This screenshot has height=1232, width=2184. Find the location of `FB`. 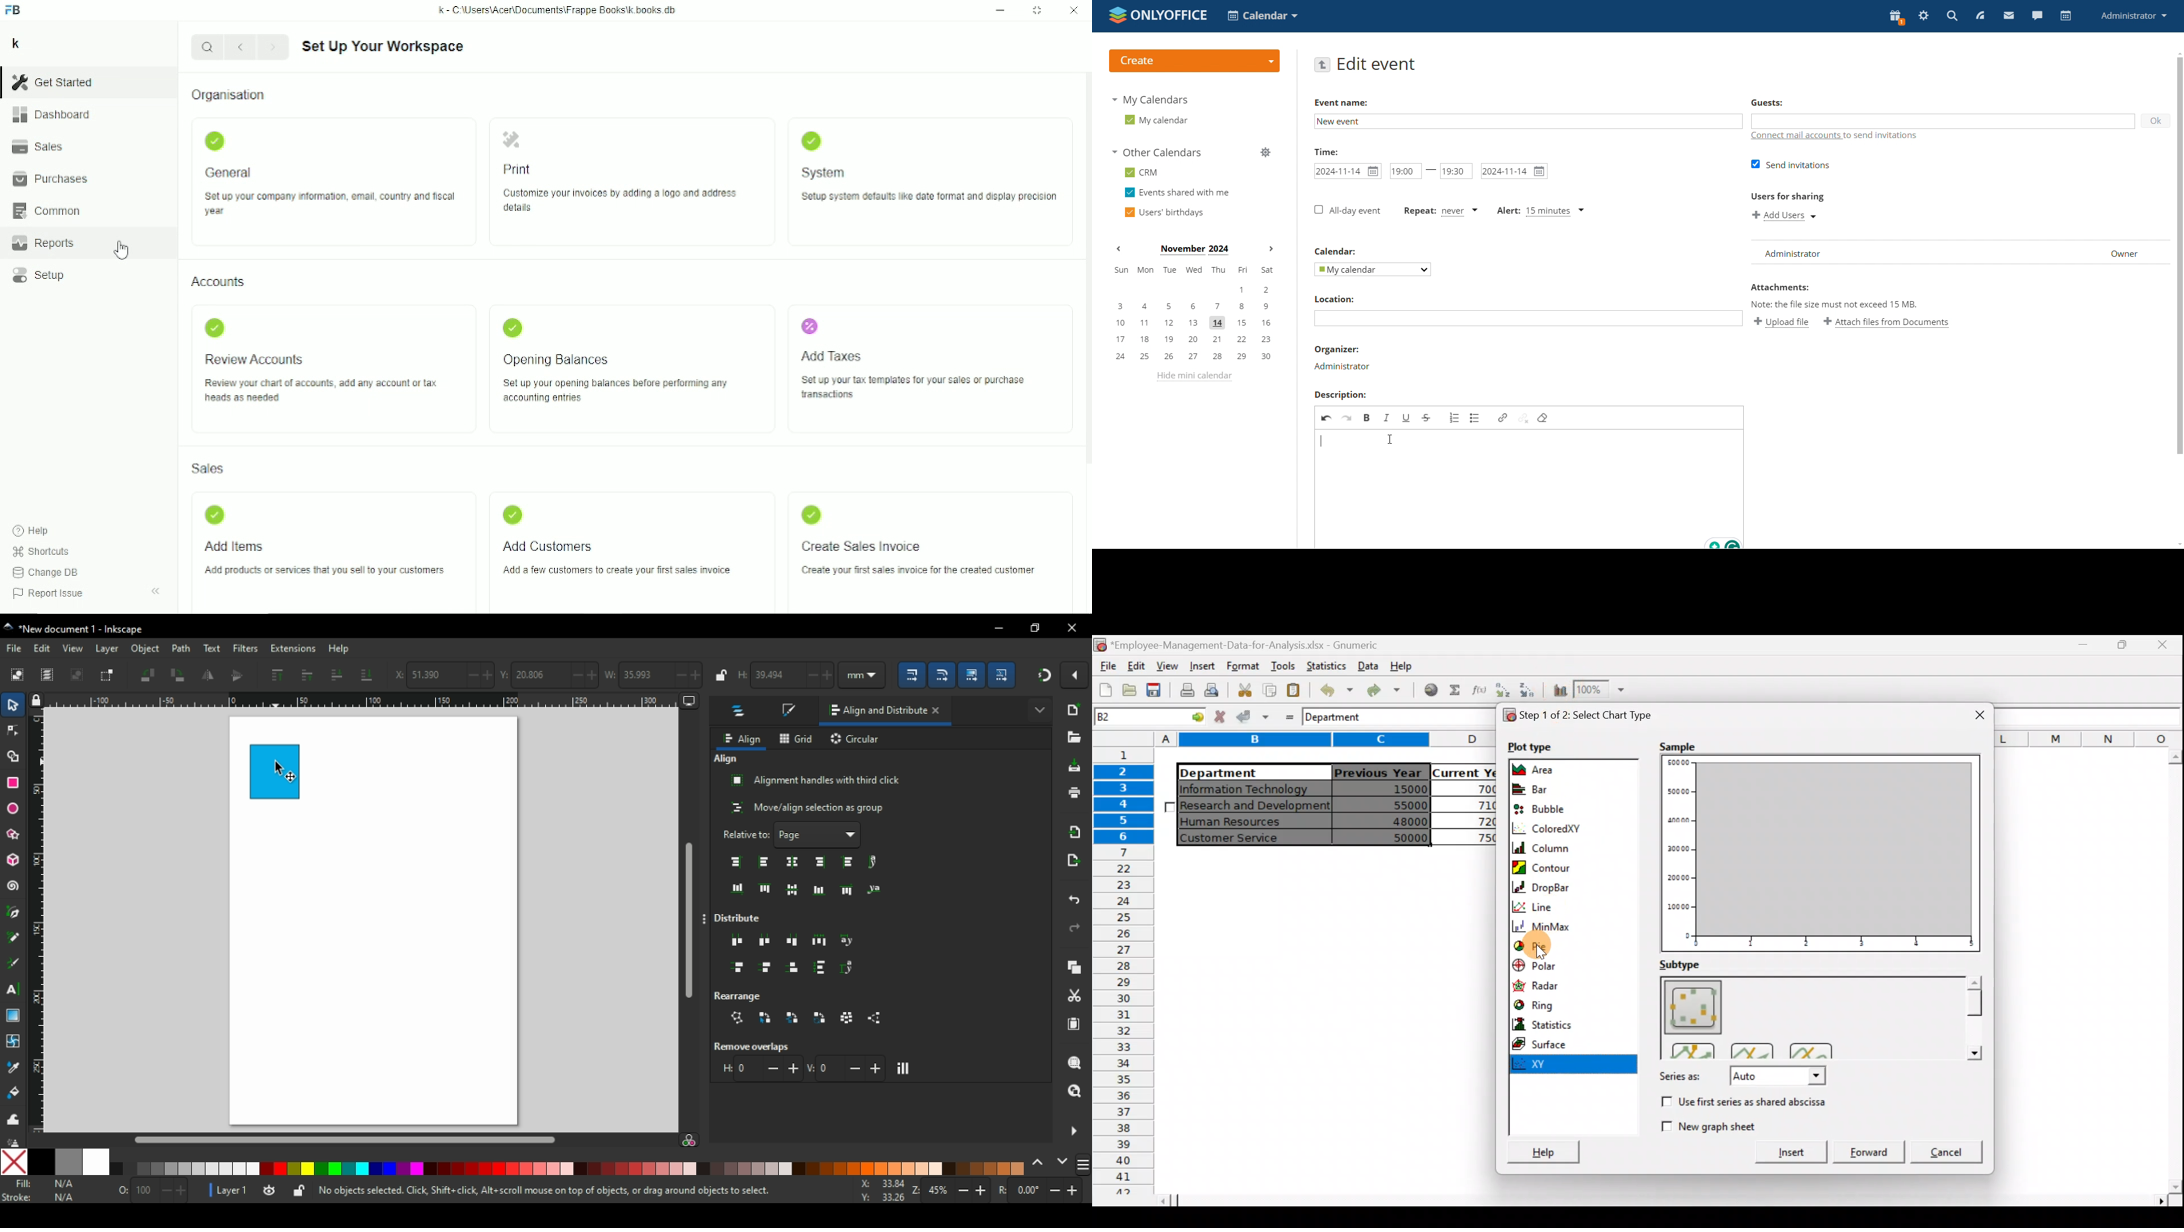

FB is located at coordinates (13, 10).